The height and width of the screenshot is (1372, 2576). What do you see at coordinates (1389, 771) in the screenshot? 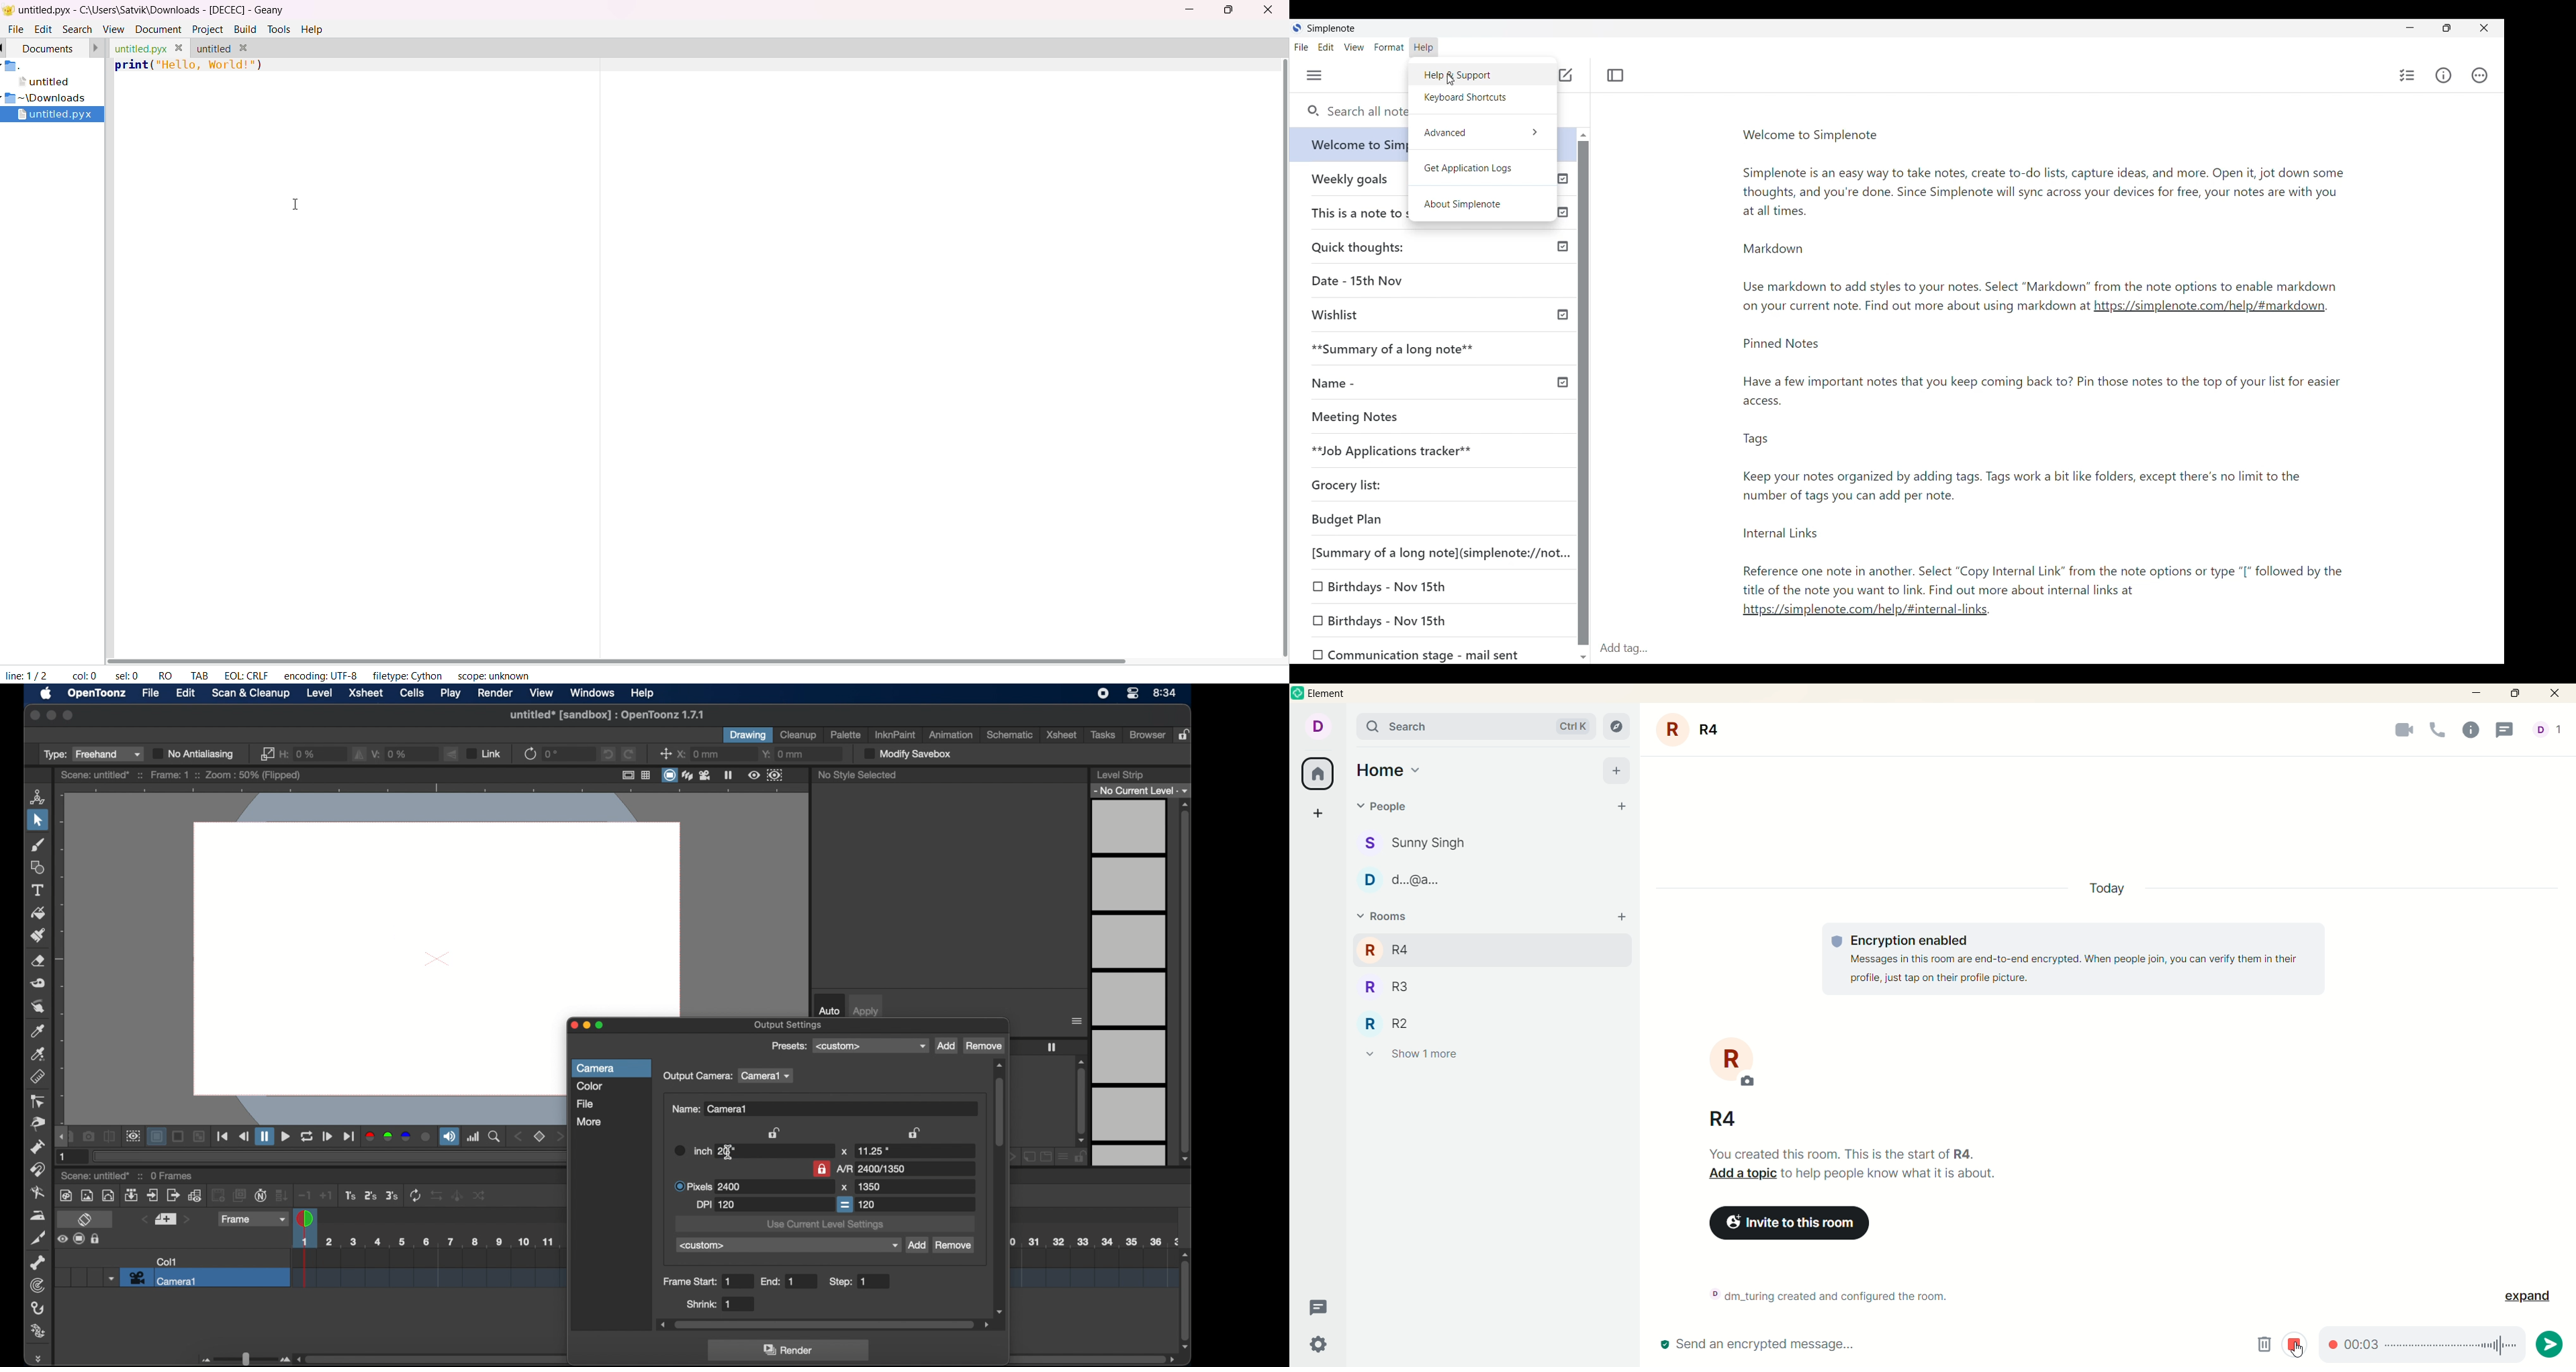
I see `home` at bounding box center [1389, 771].